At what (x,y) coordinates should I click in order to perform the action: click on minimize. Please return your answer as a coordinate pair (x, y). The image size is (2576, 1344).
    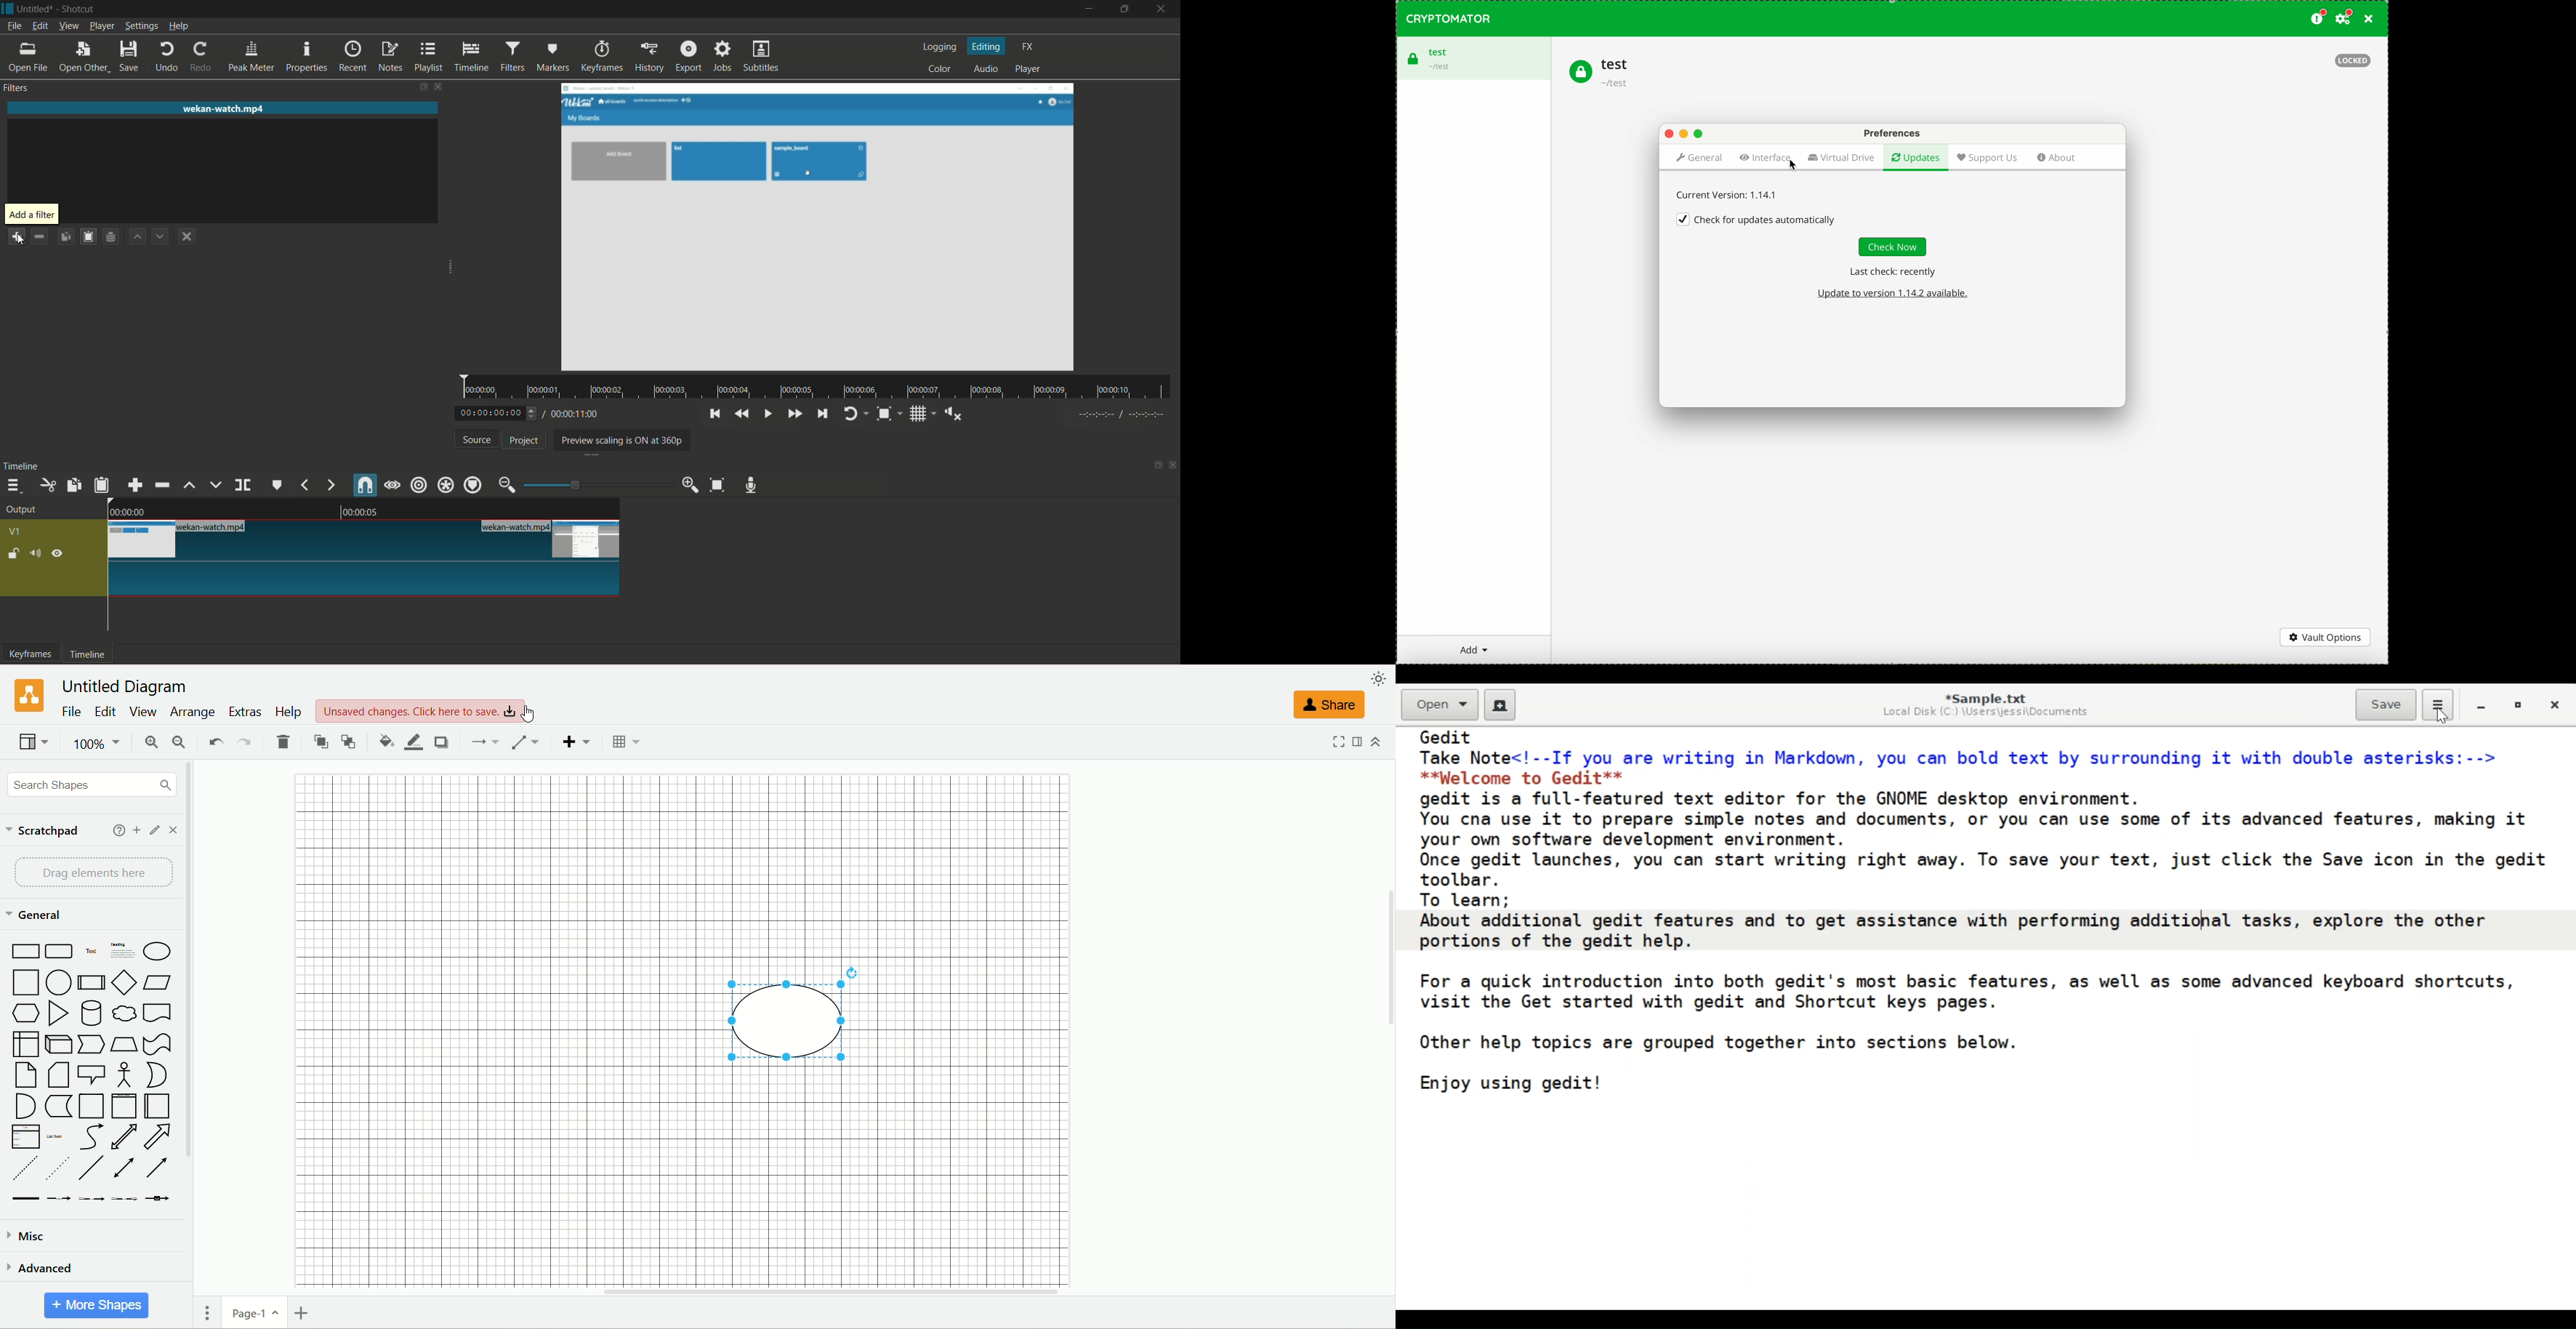
    Looking at the image, I should click on (1087, 9).